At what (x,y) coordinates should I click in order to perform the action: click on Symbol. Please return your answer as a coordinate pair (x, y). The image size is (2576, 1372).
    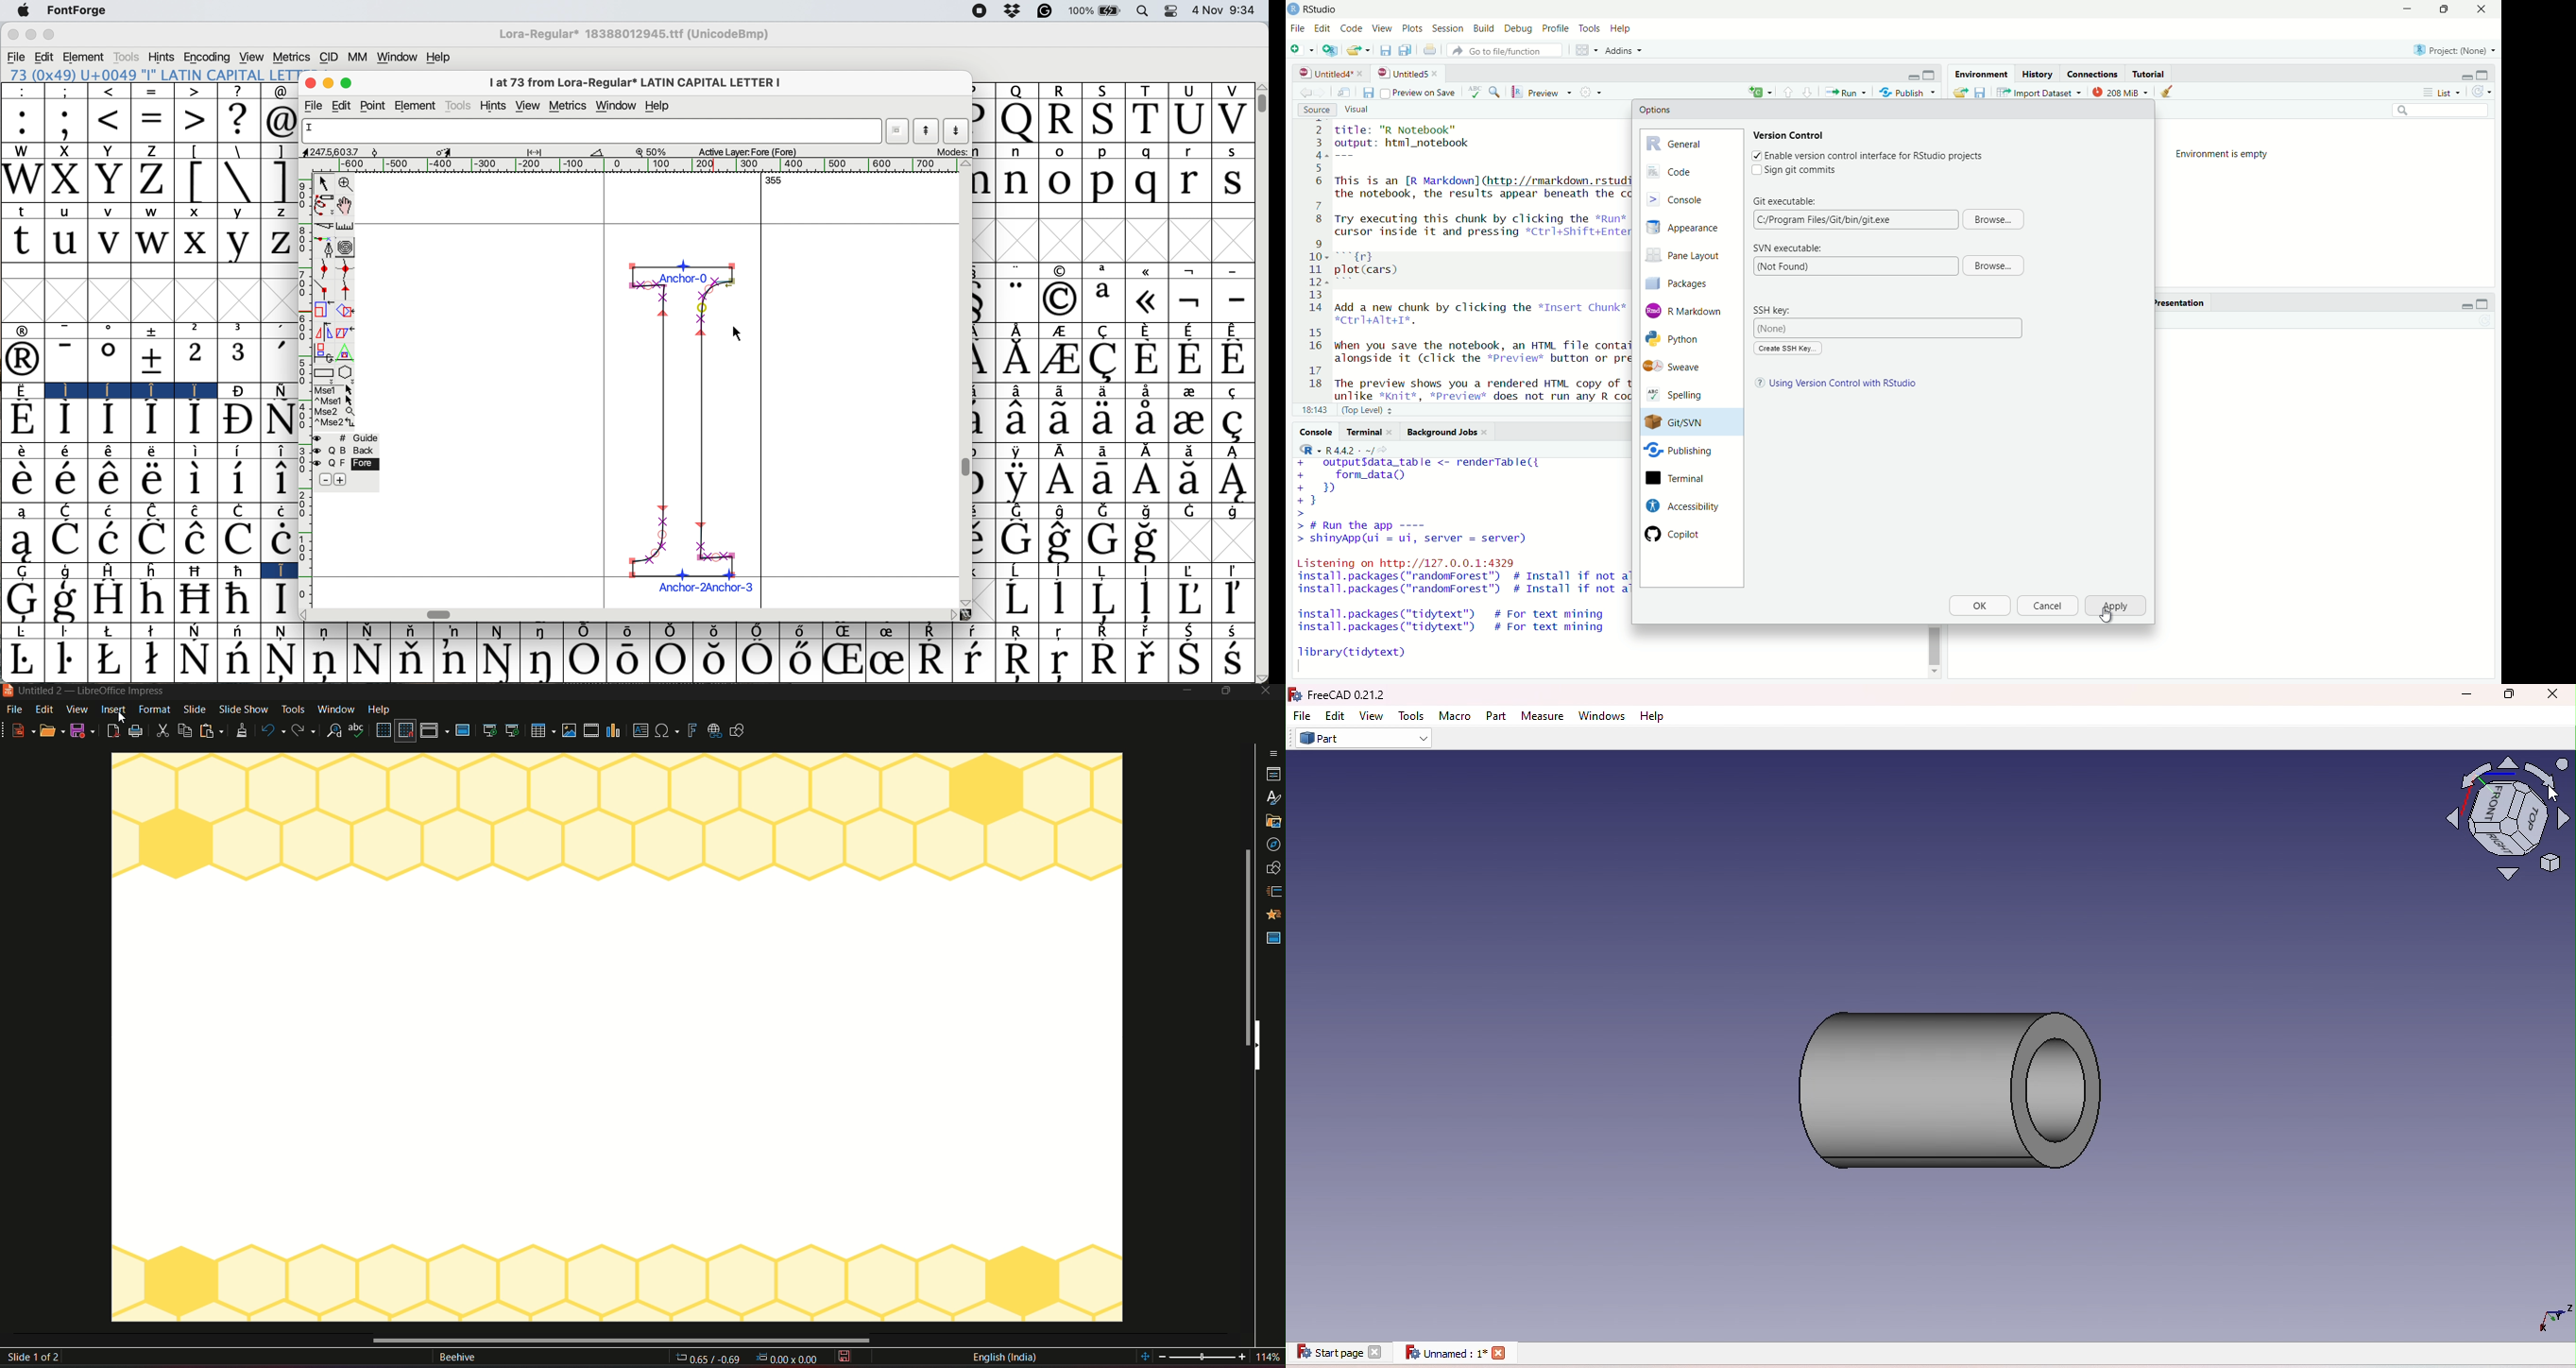
    Looking at the image, I should click on (155, 510).